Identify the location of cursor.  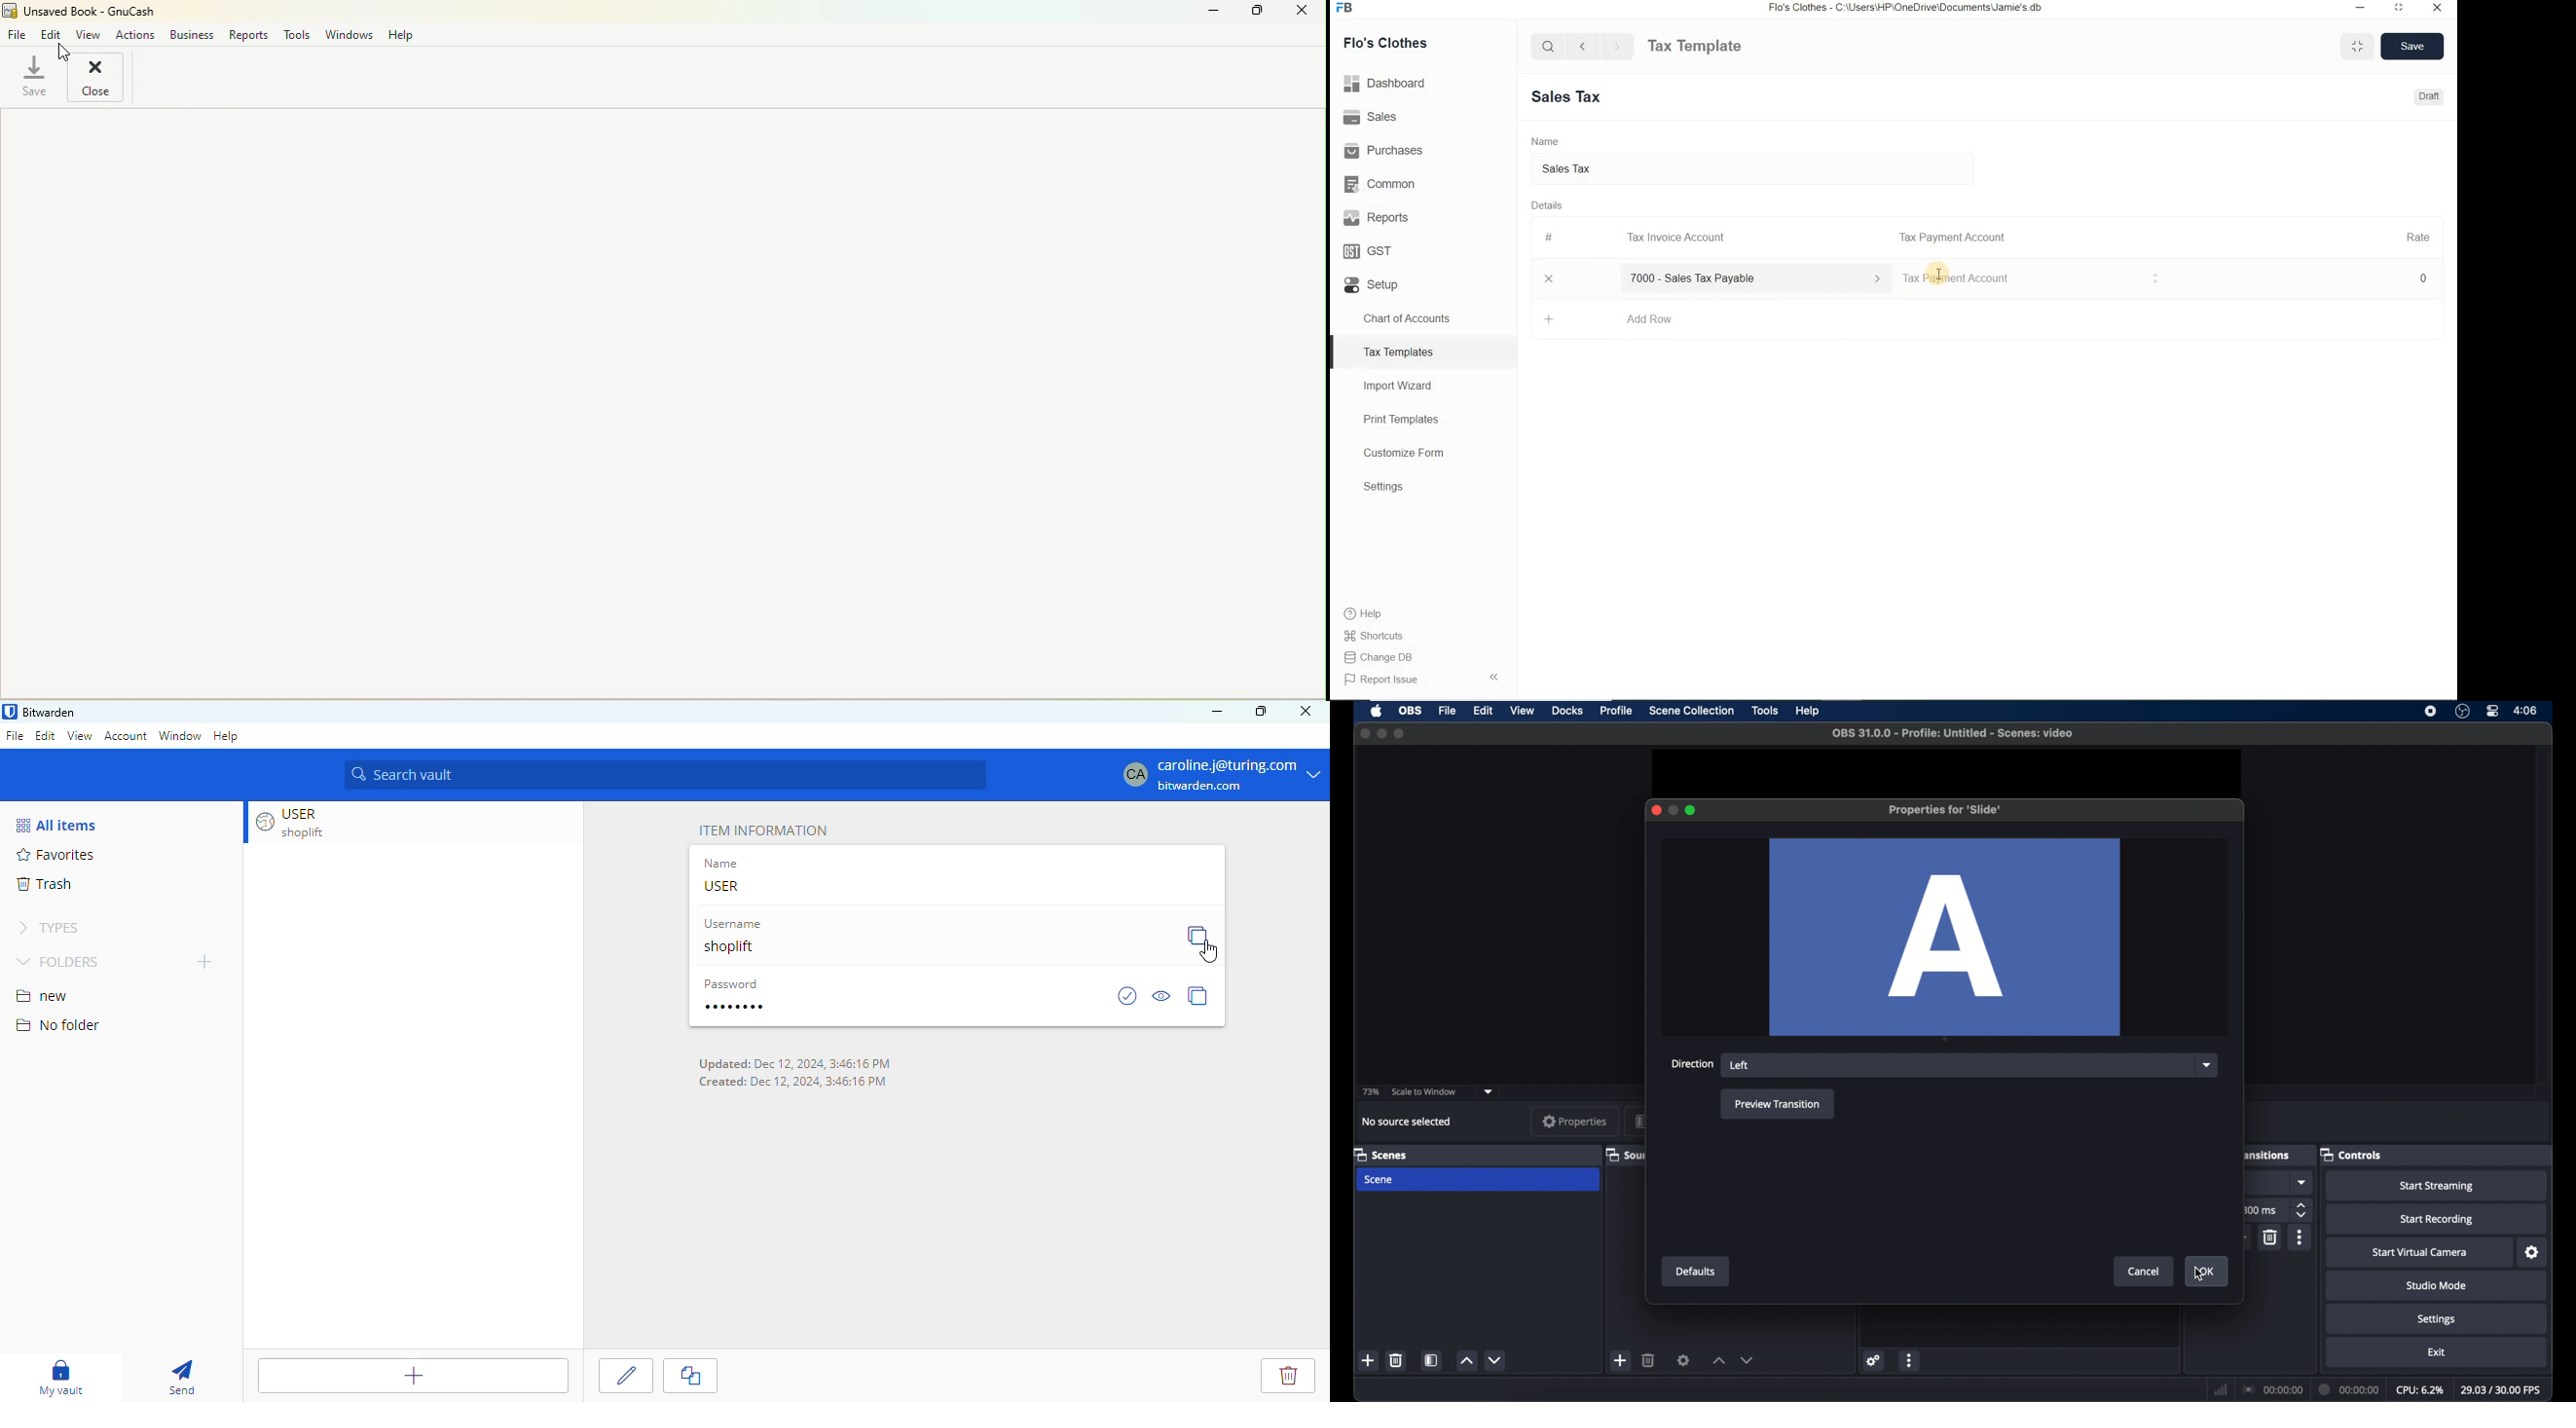
(2198, 1273).